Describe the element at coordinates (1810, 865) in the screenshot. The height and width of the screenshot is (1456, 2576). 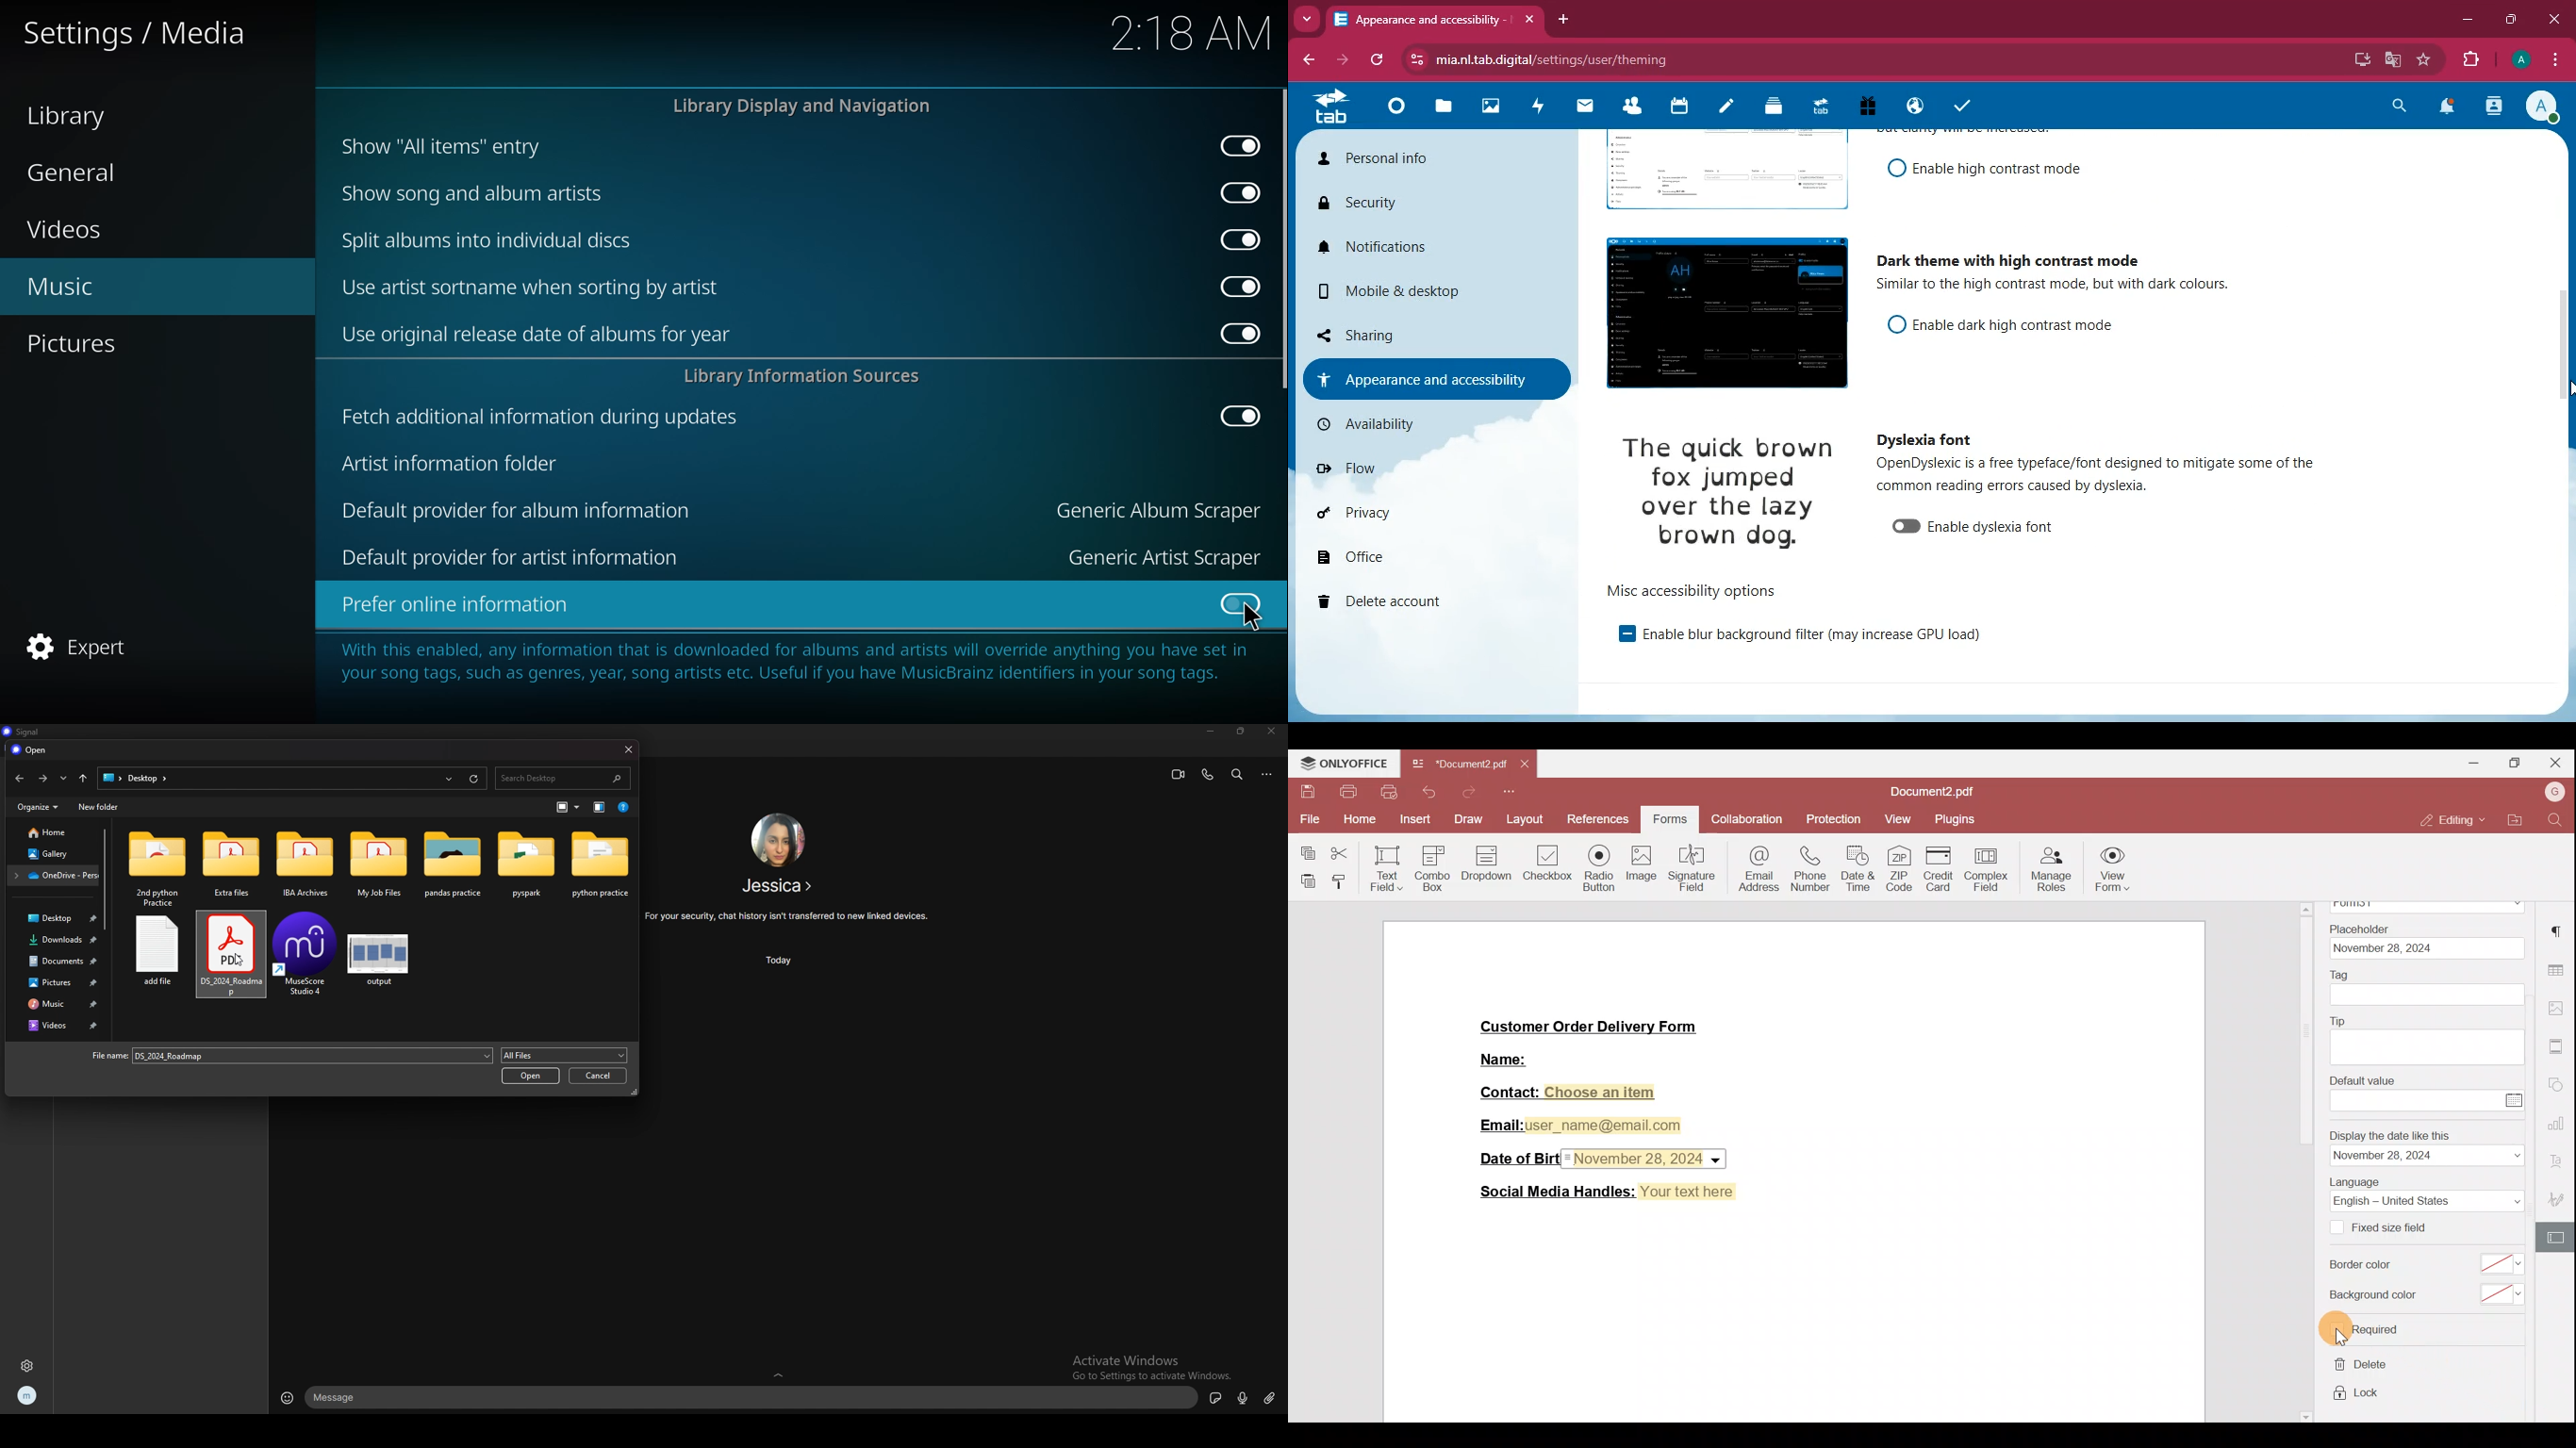
I see `Phone number` at that location.